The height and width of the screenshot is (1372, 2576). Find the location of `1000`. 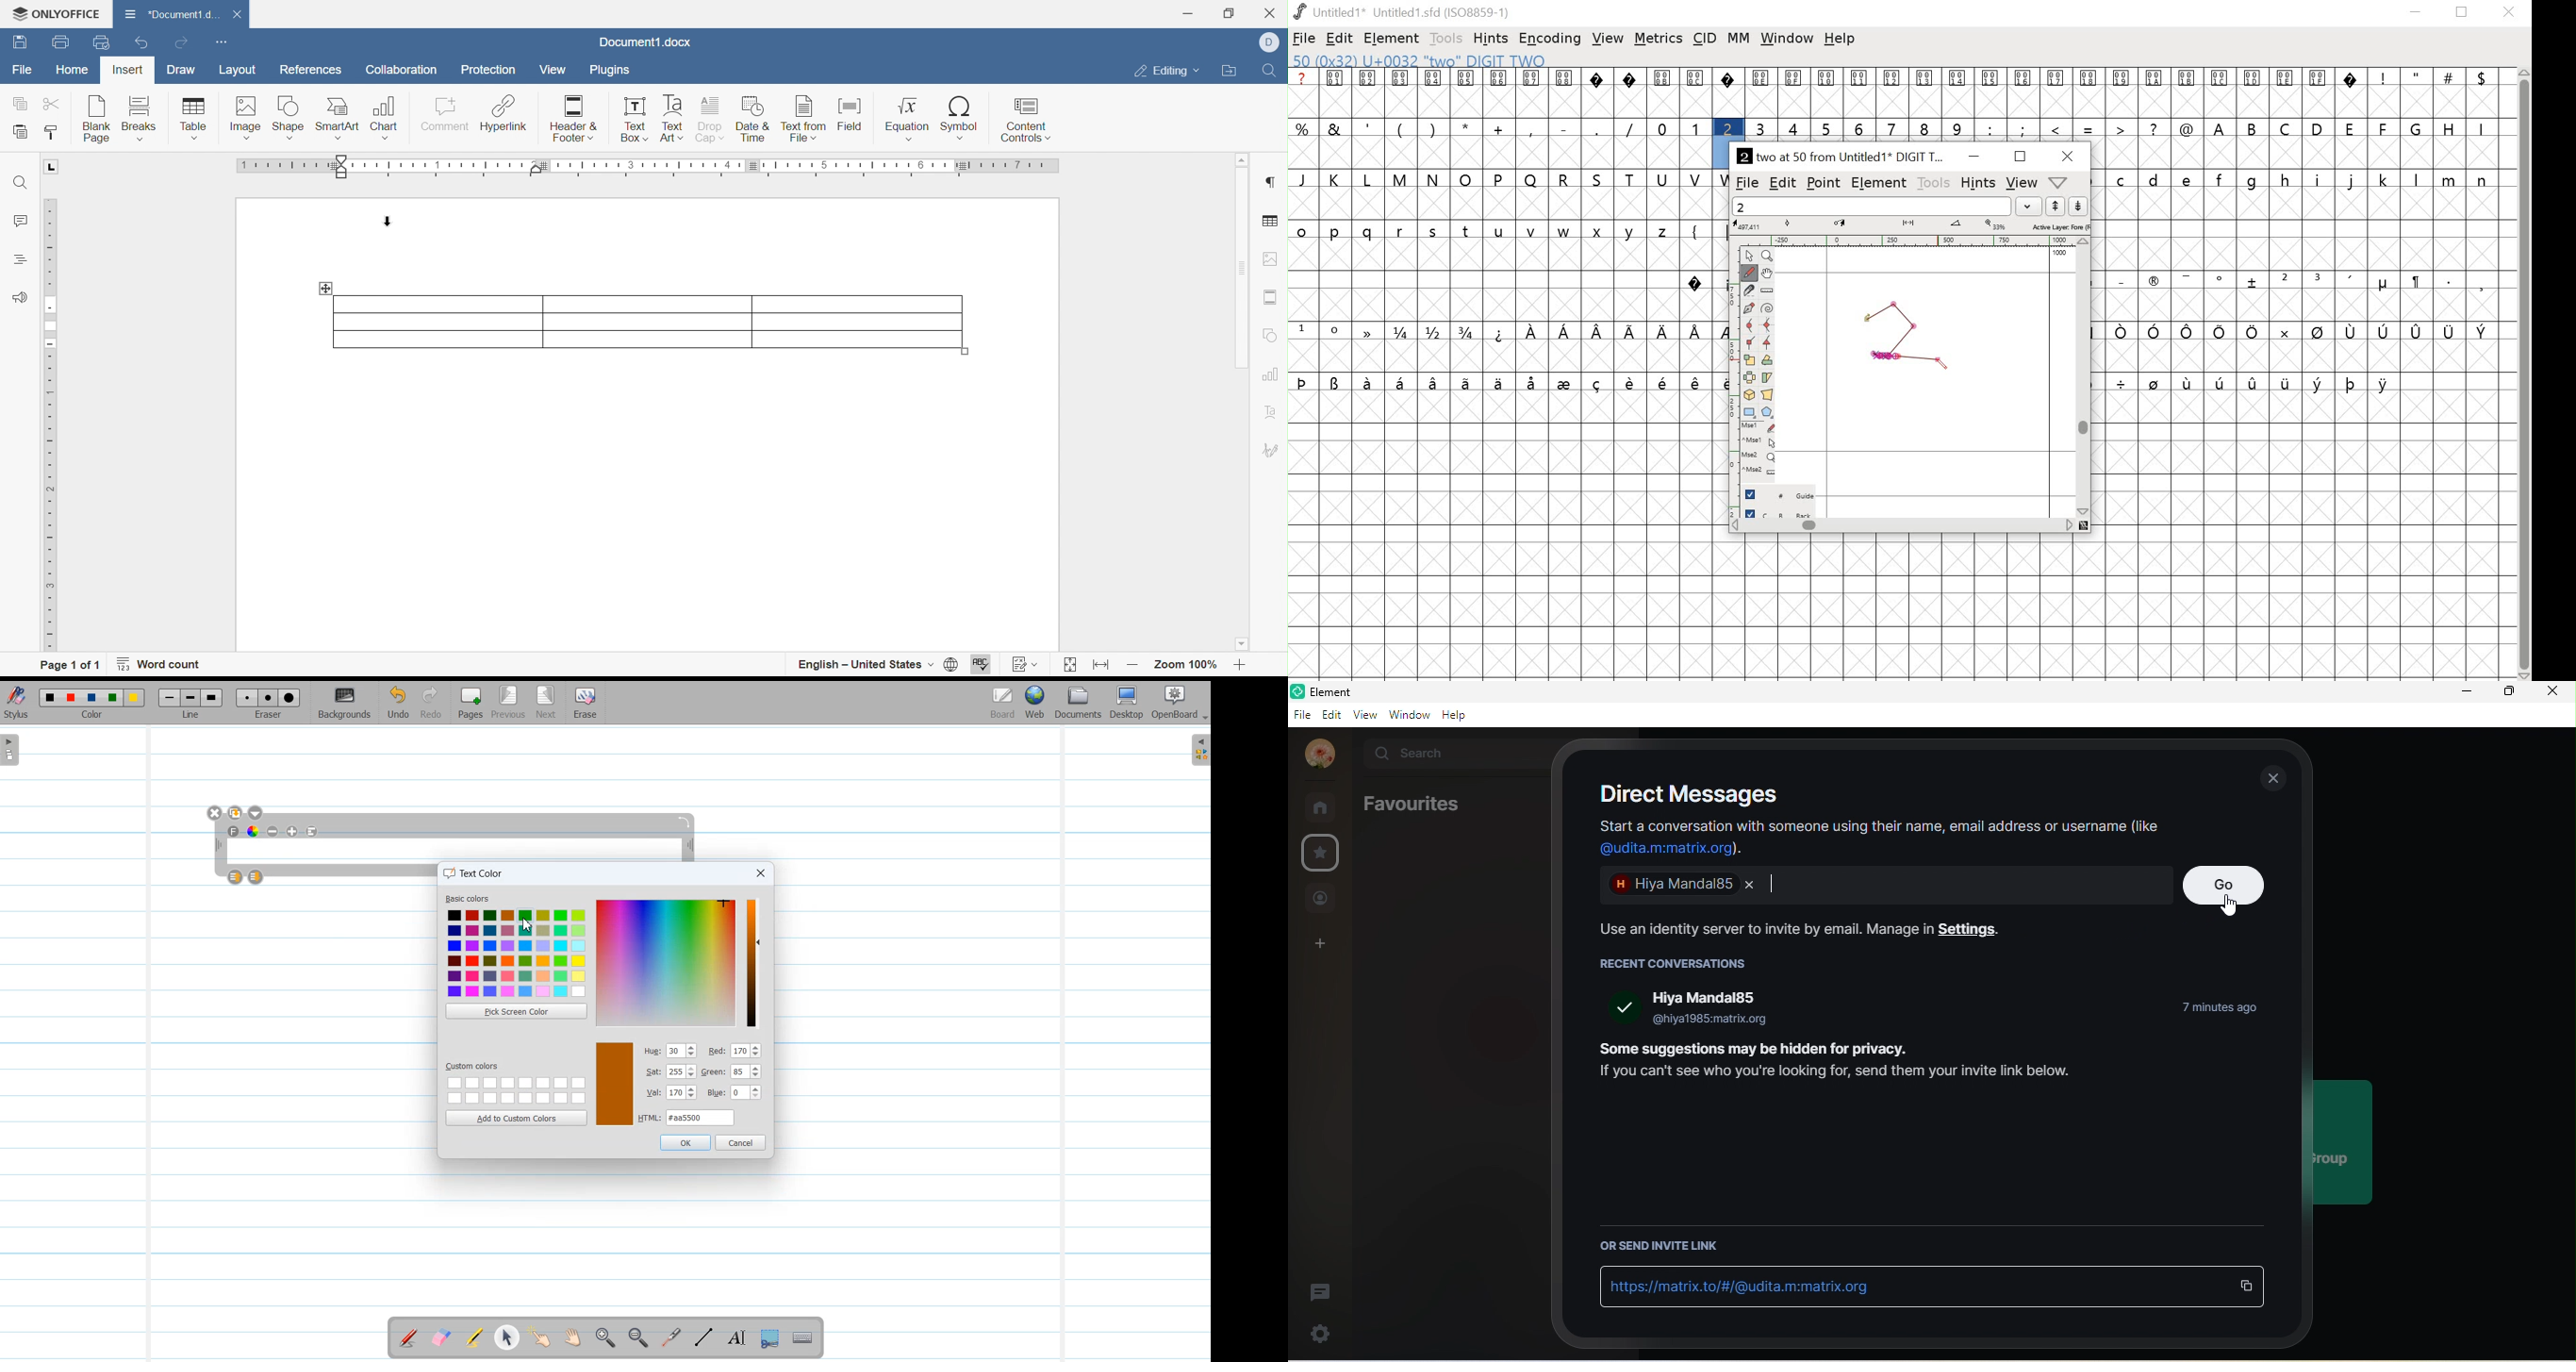

1000 is located at coordinates (2061, 255).